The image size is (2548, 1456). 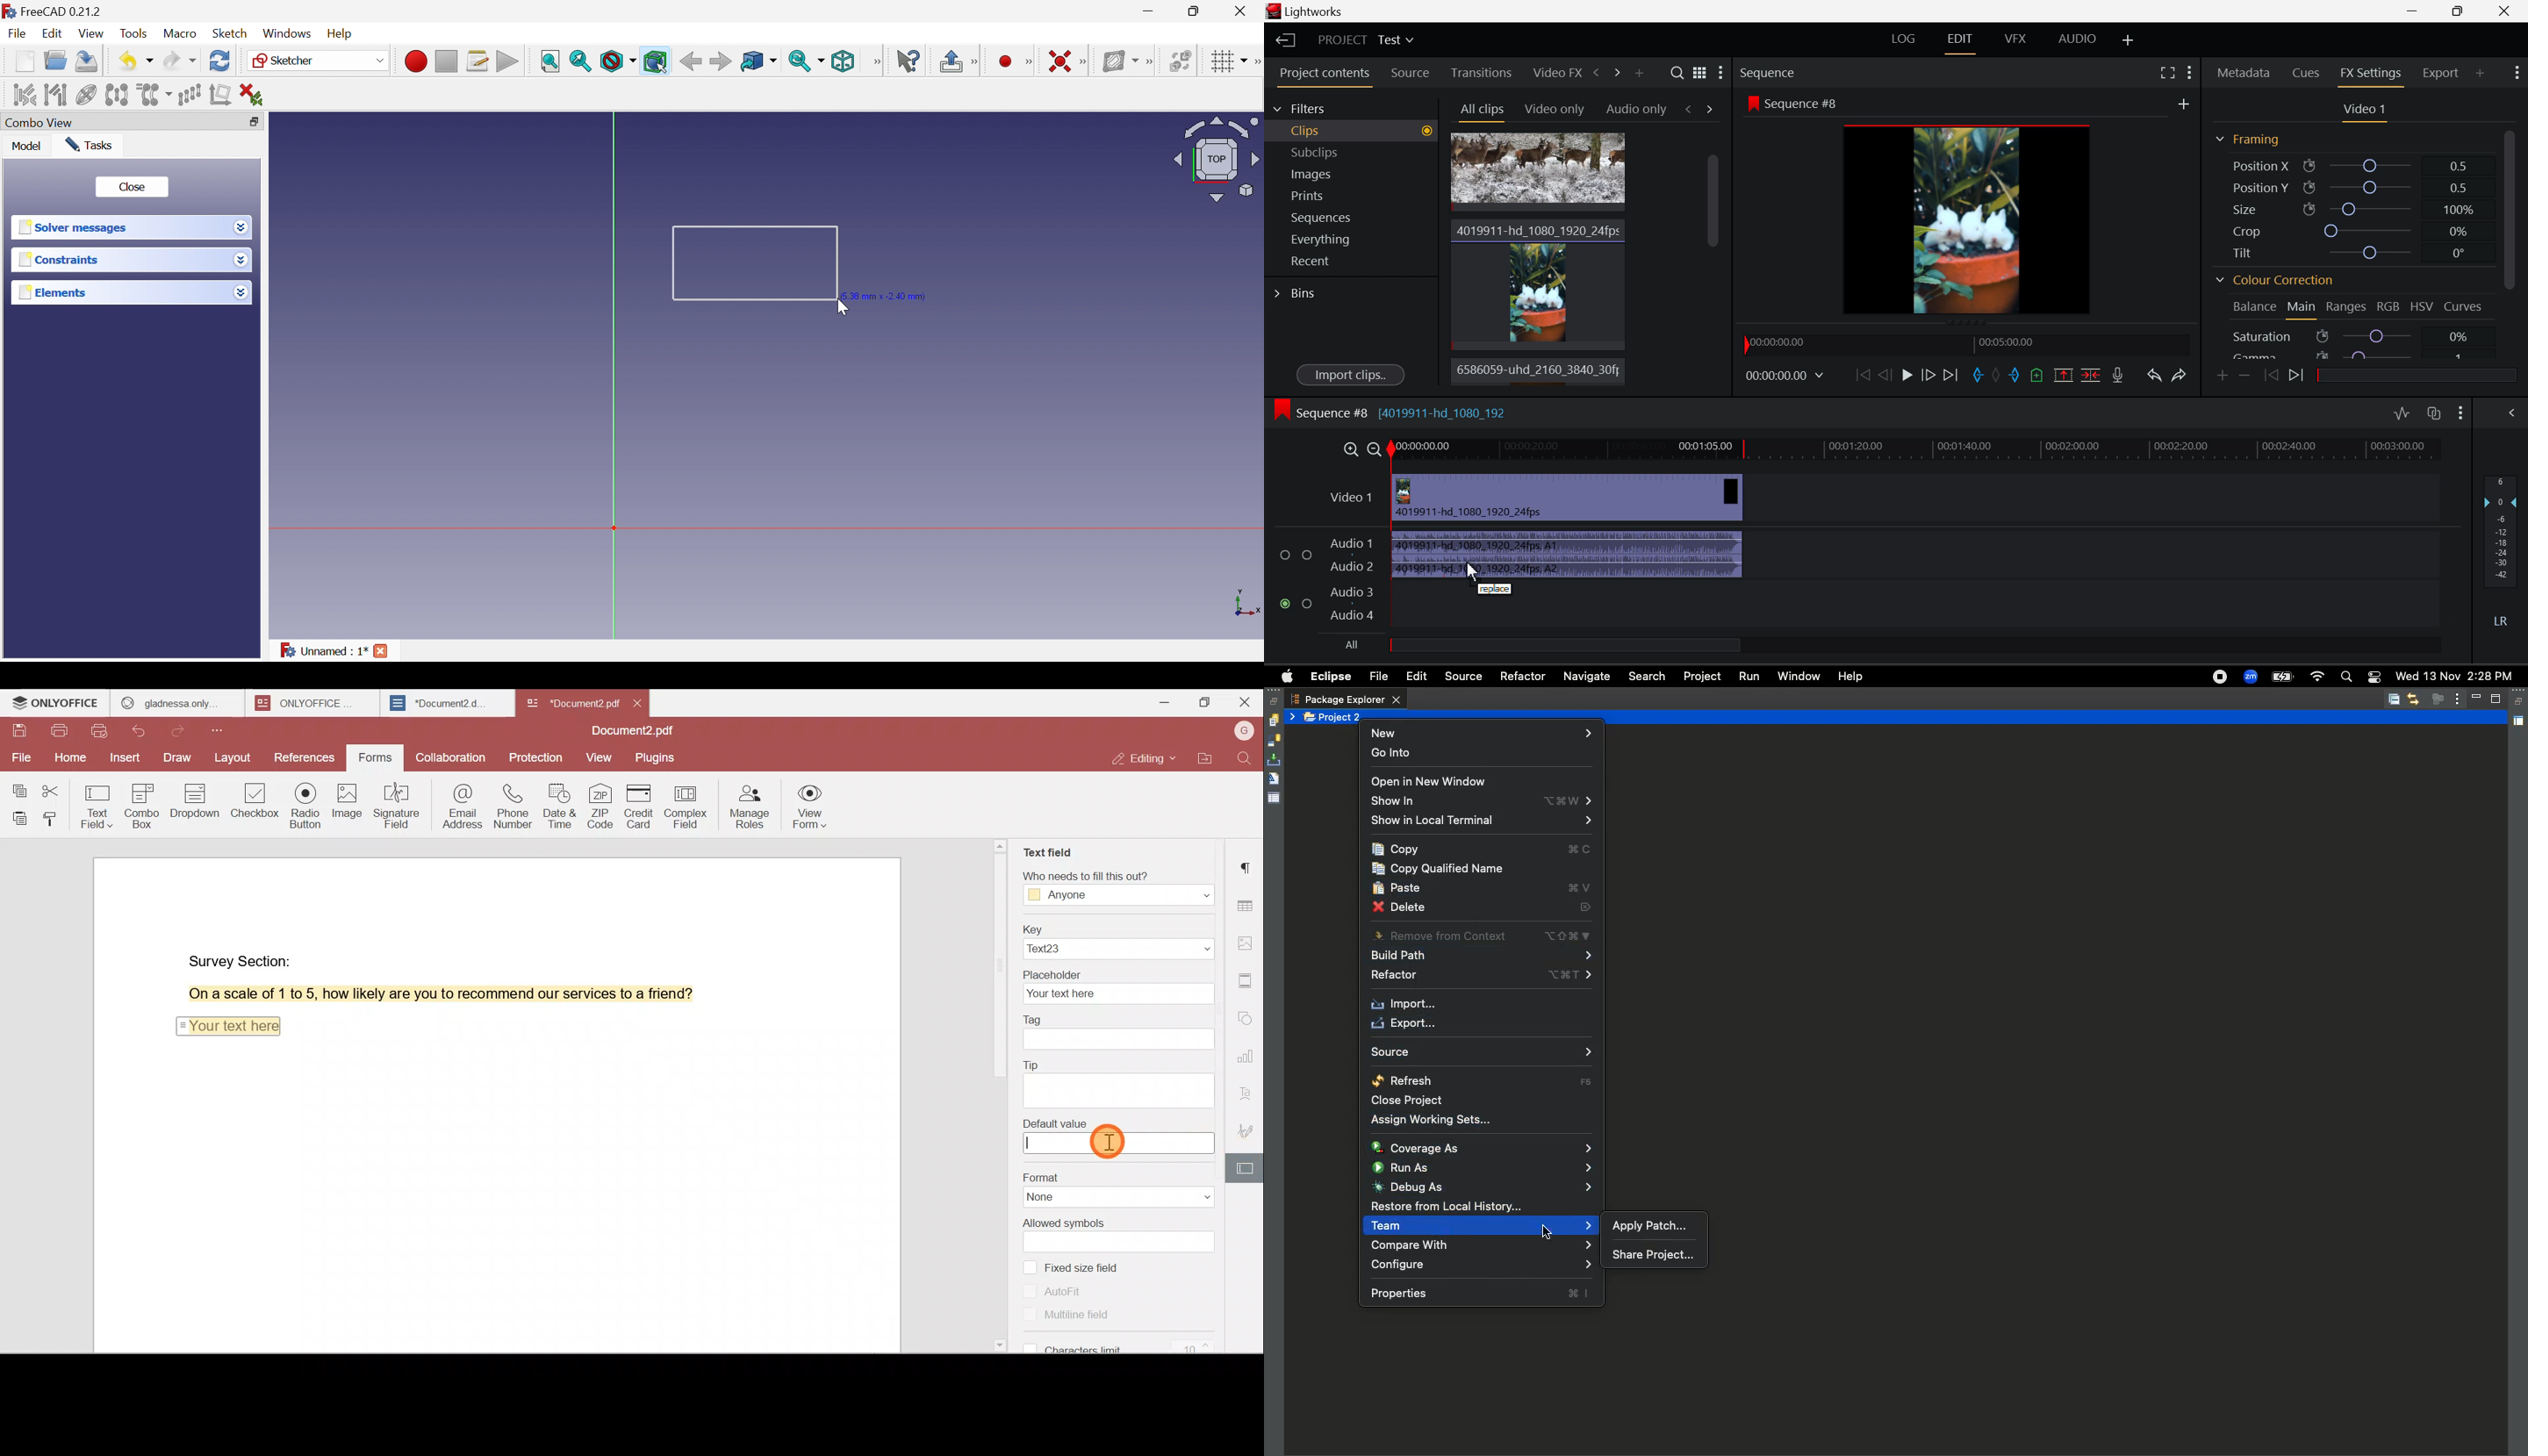 I want to click on All clips tab open, so click(x=1479, y=111).